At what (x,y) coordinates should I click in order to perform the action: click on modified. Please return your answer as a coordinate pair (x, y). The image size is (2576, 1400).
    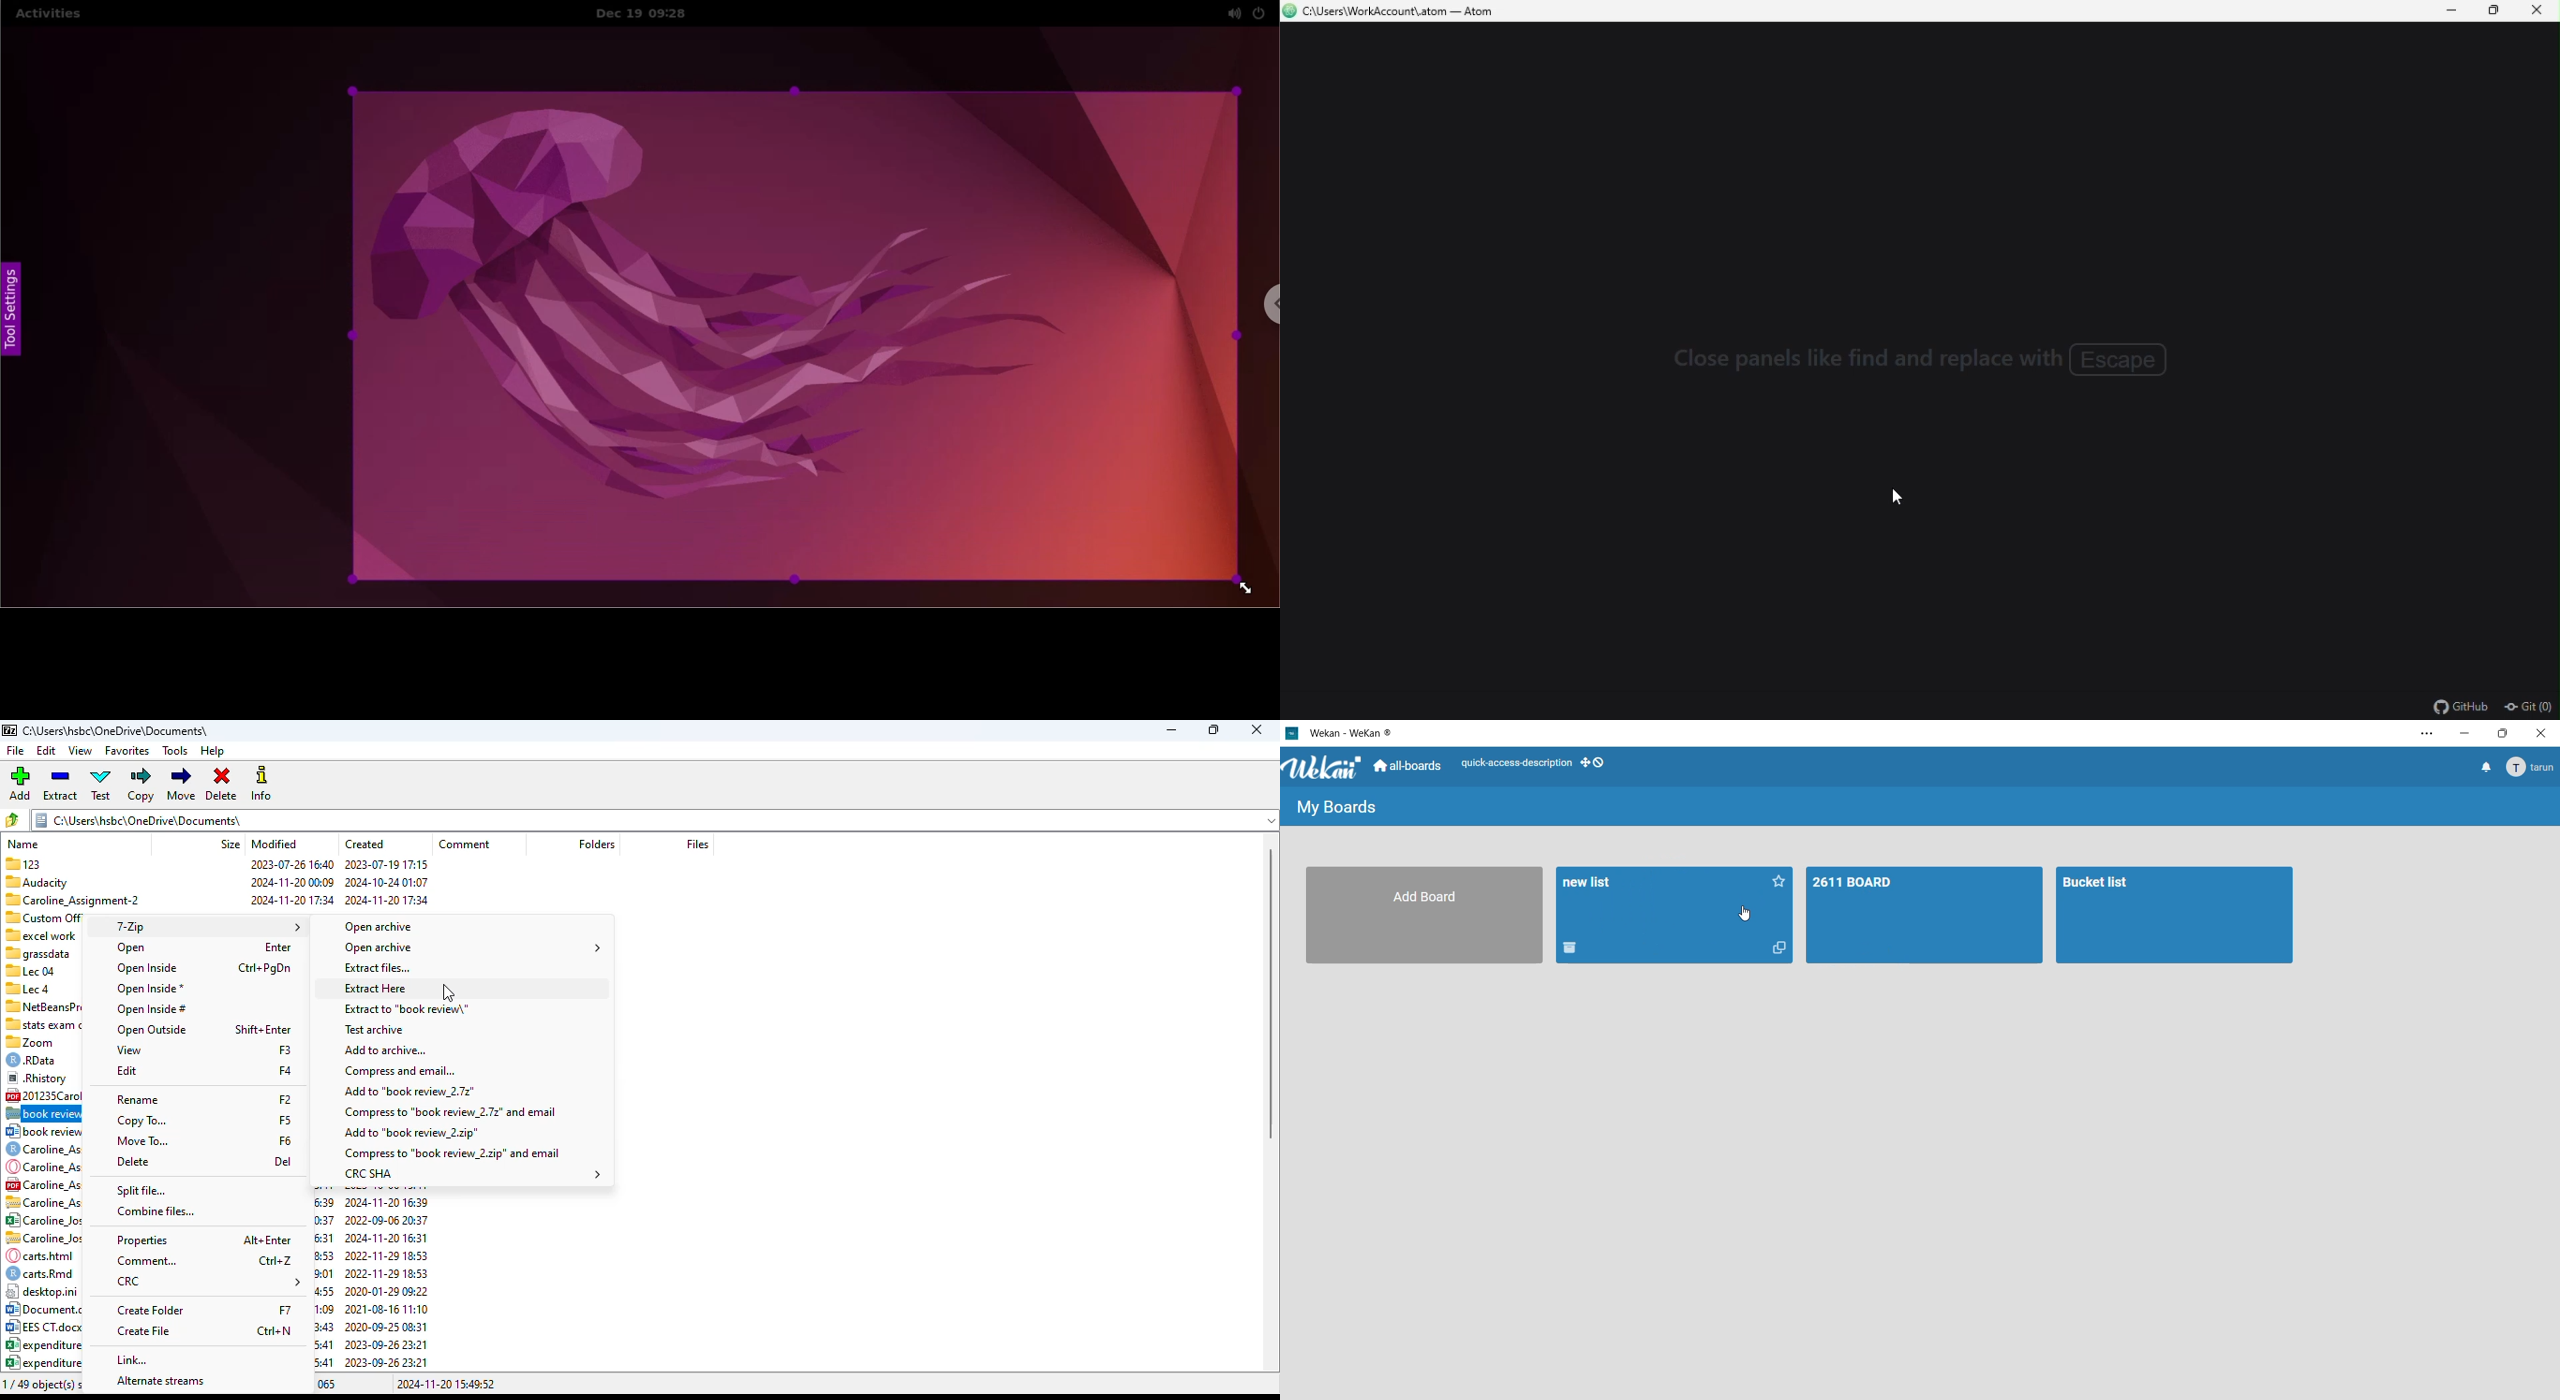
    Looking at the image, I should click on (274, 844).